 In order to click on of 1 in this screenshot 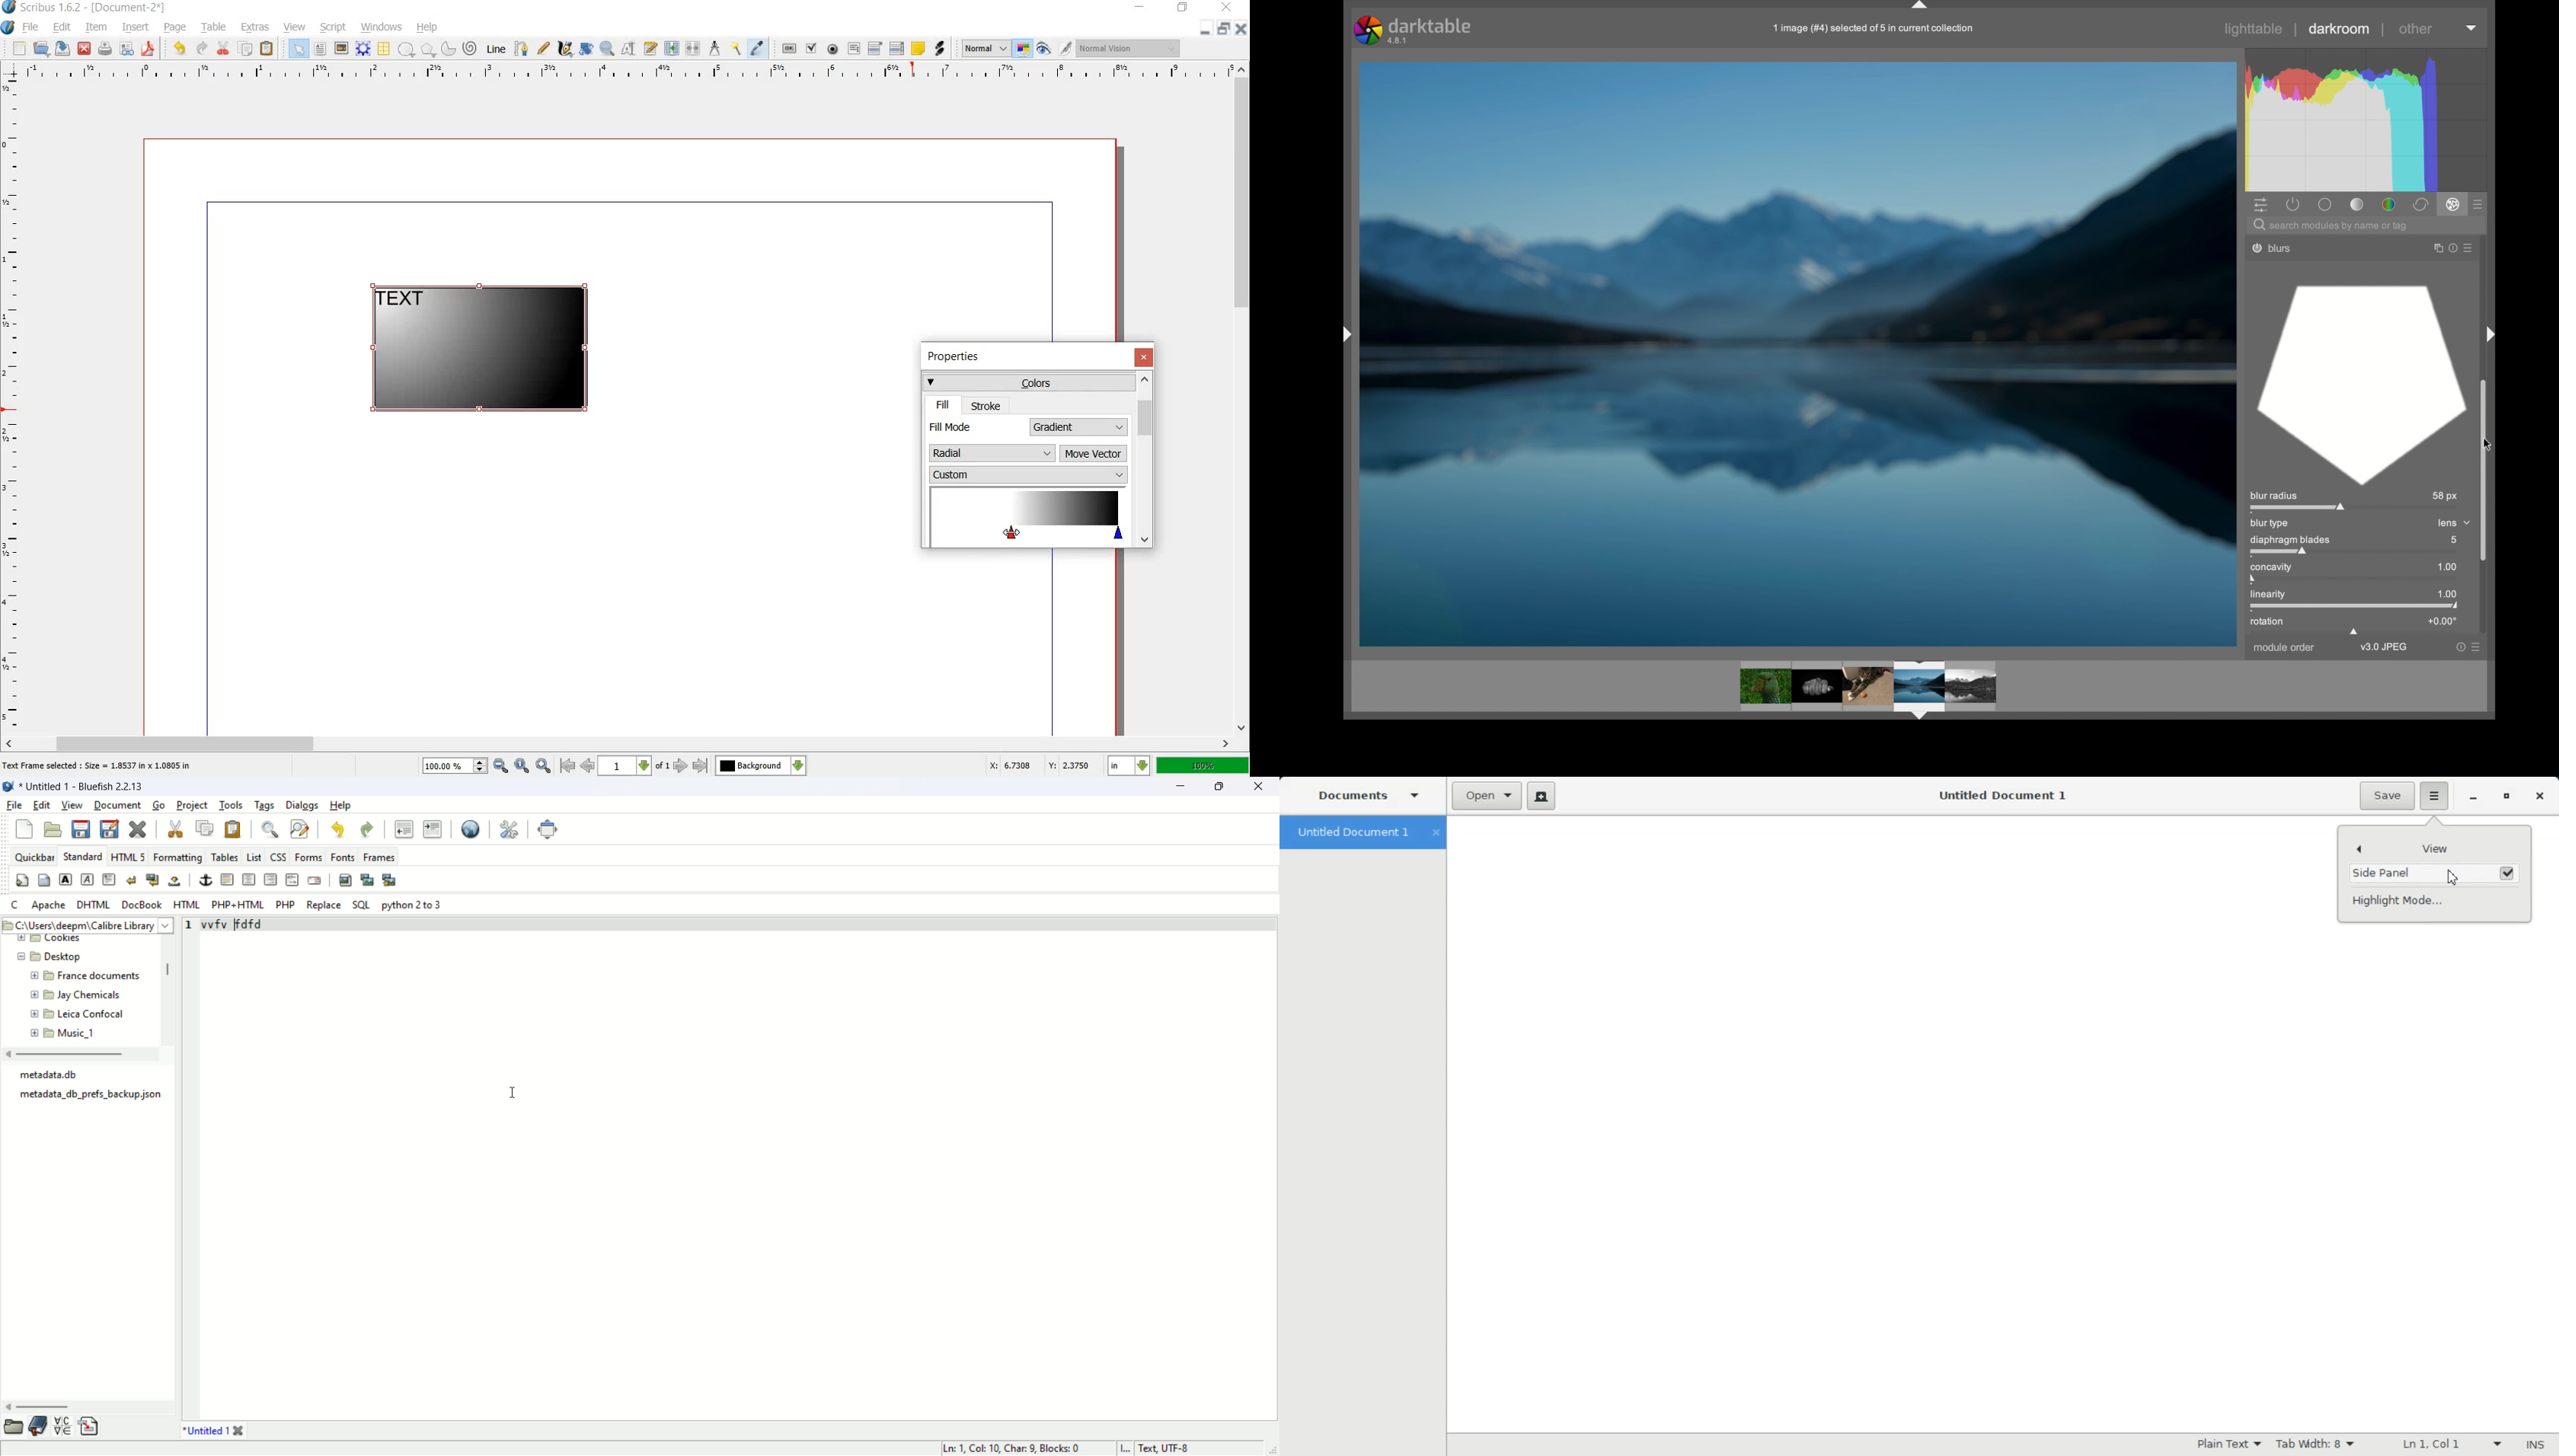, I will do `click(662, 767)`.